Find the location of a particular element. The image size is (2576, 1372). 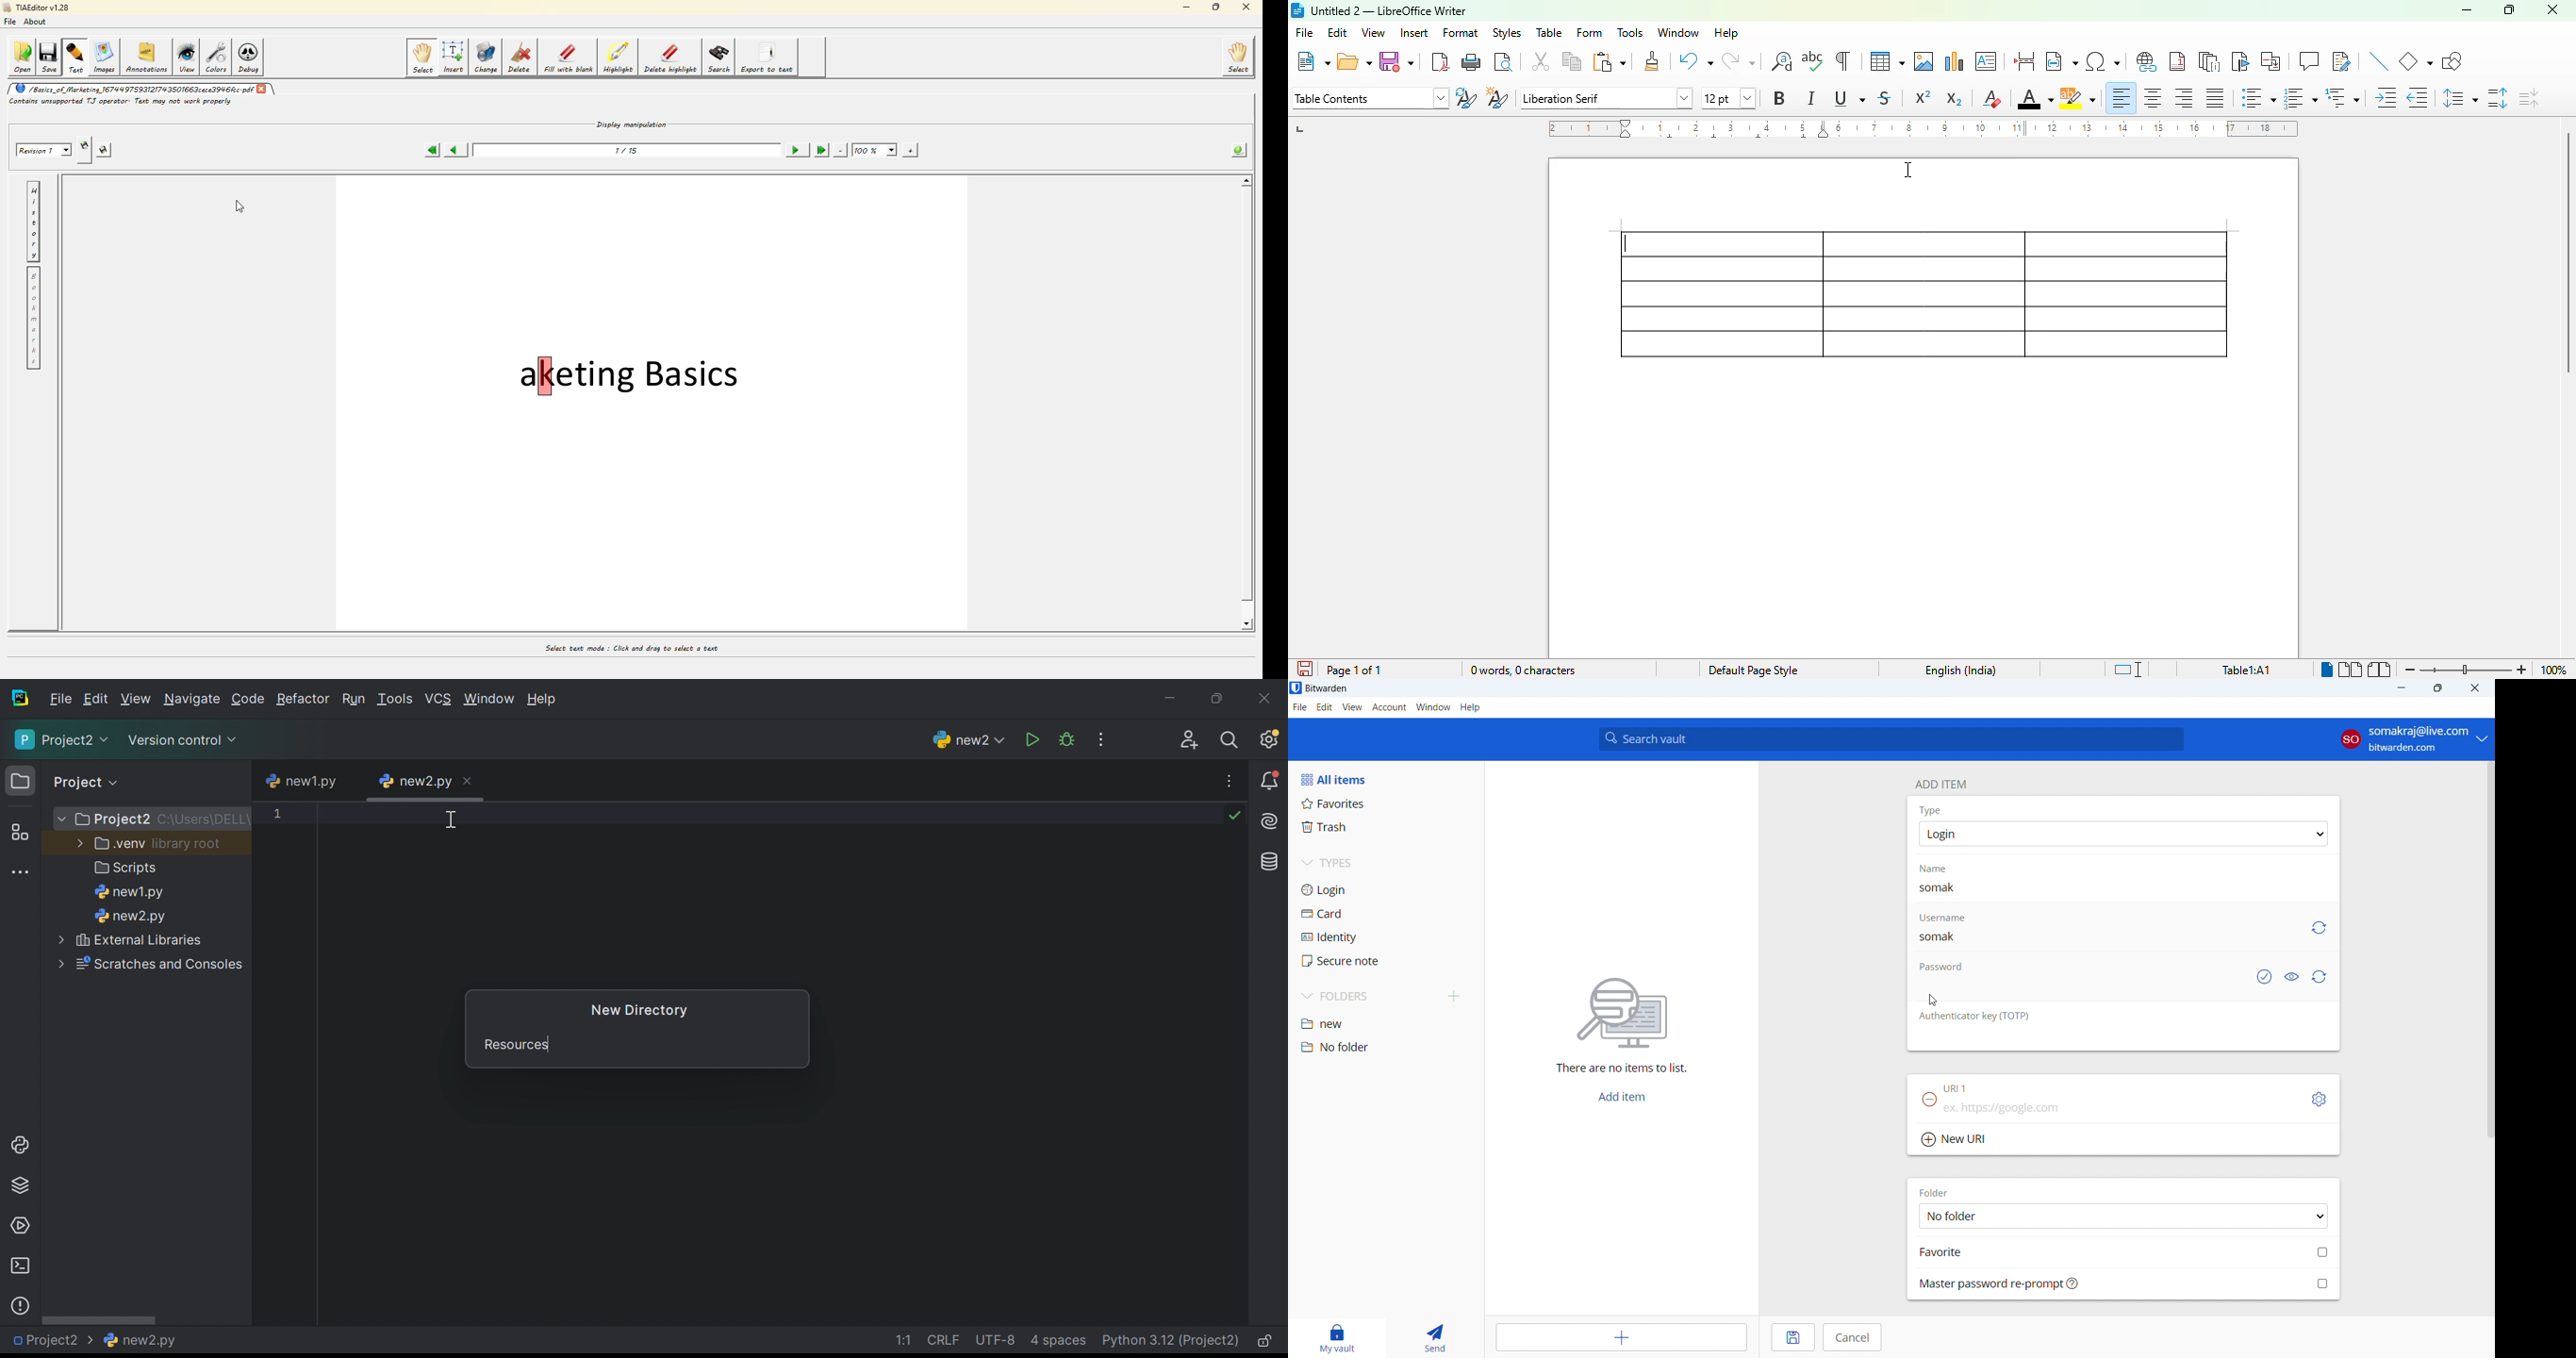

add password is located at coordinates (2076, 990).